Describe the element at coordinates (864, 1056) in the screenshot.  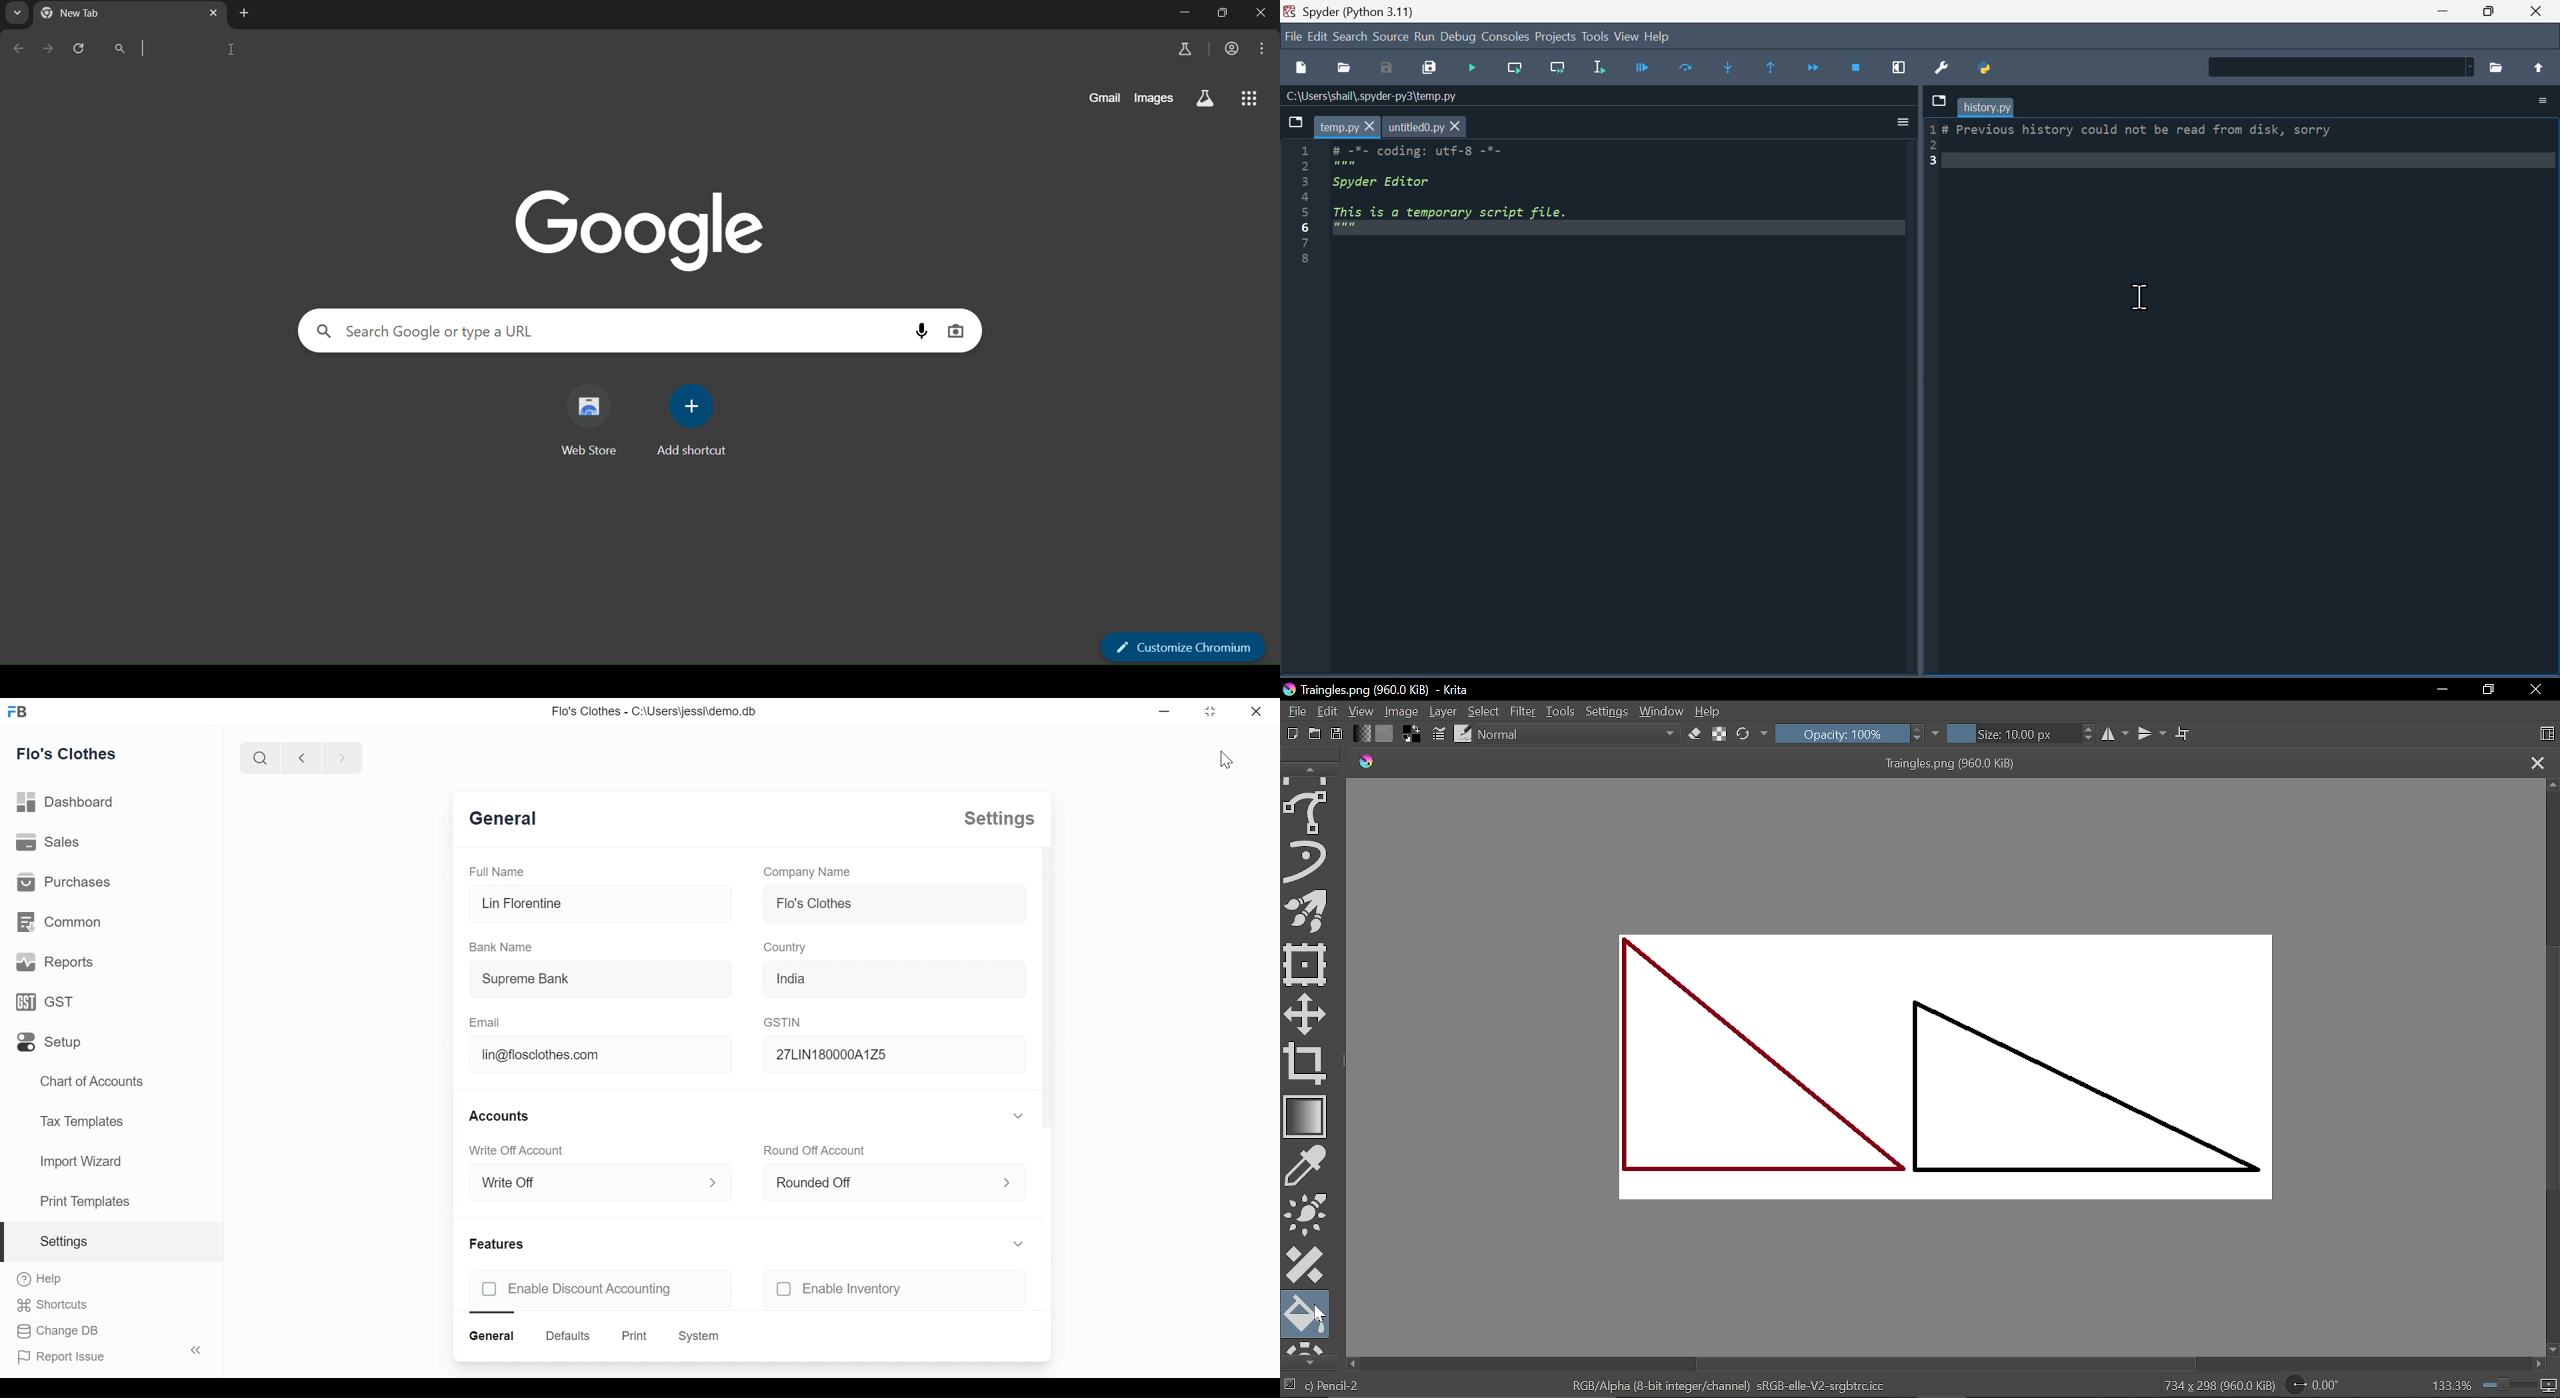
I see `27LIN180000A1Z5` at that location.